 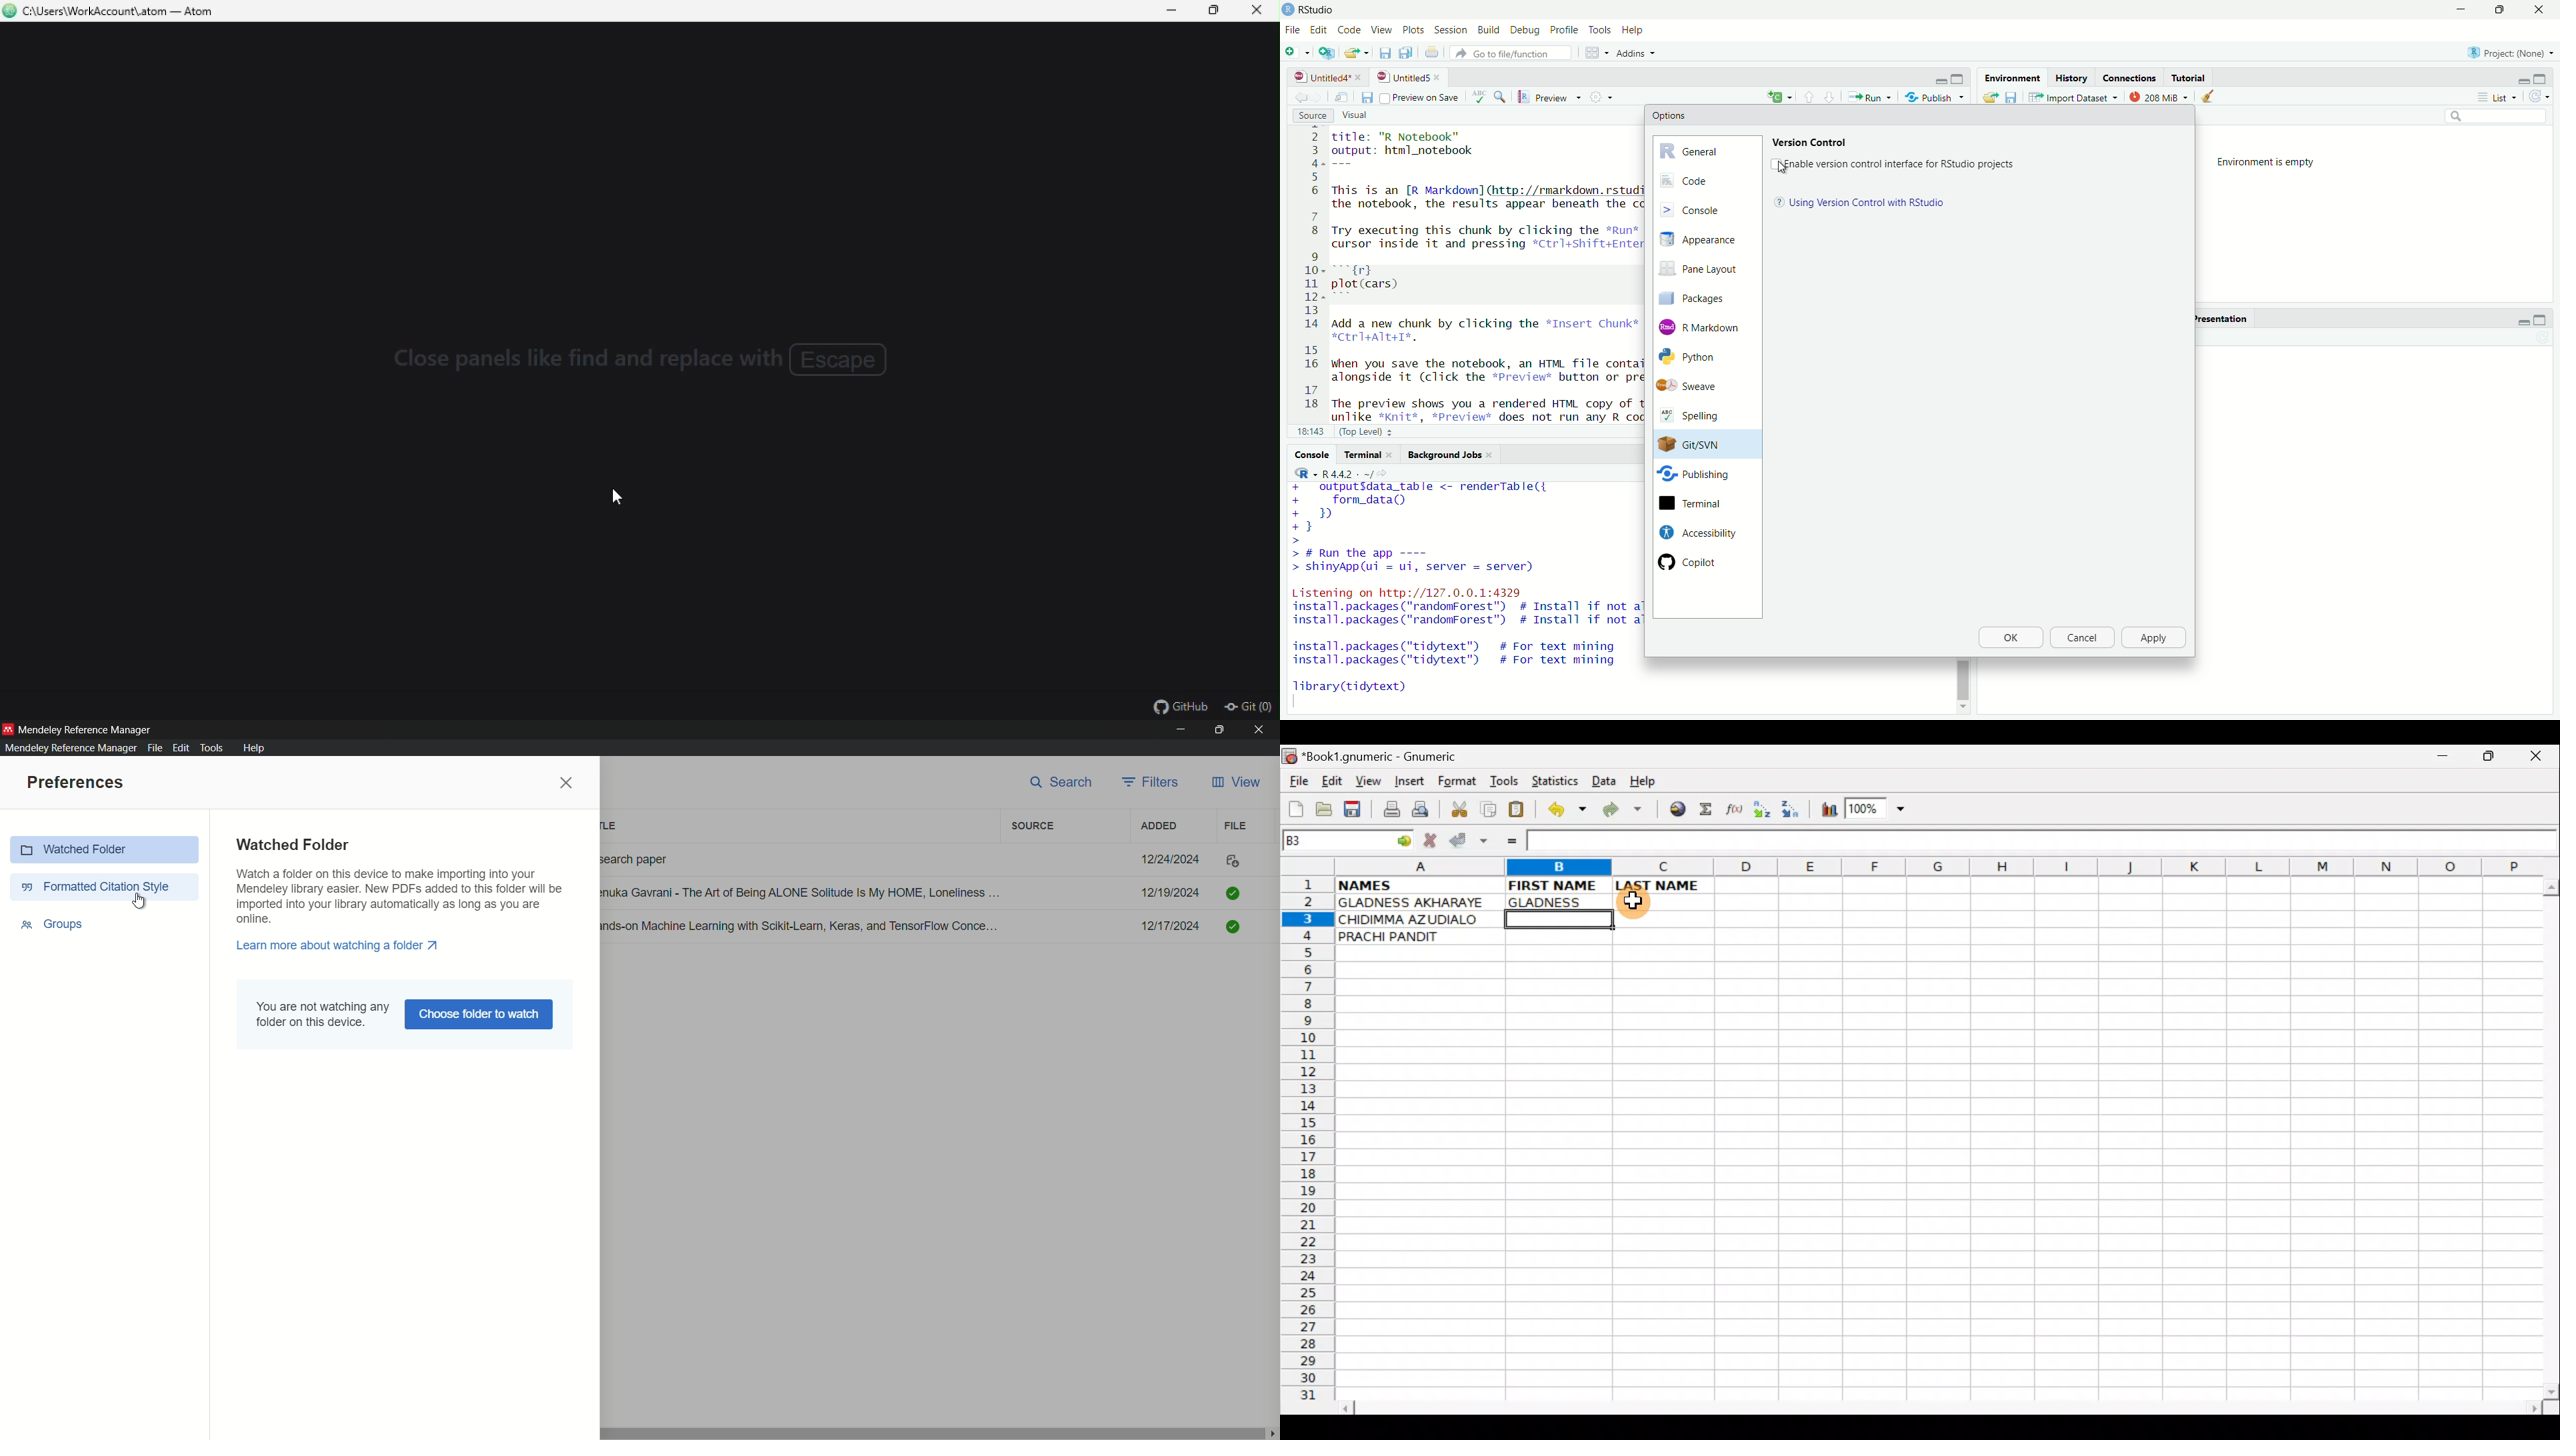 I want to click on 18:143, so click(x=1310, y=431).